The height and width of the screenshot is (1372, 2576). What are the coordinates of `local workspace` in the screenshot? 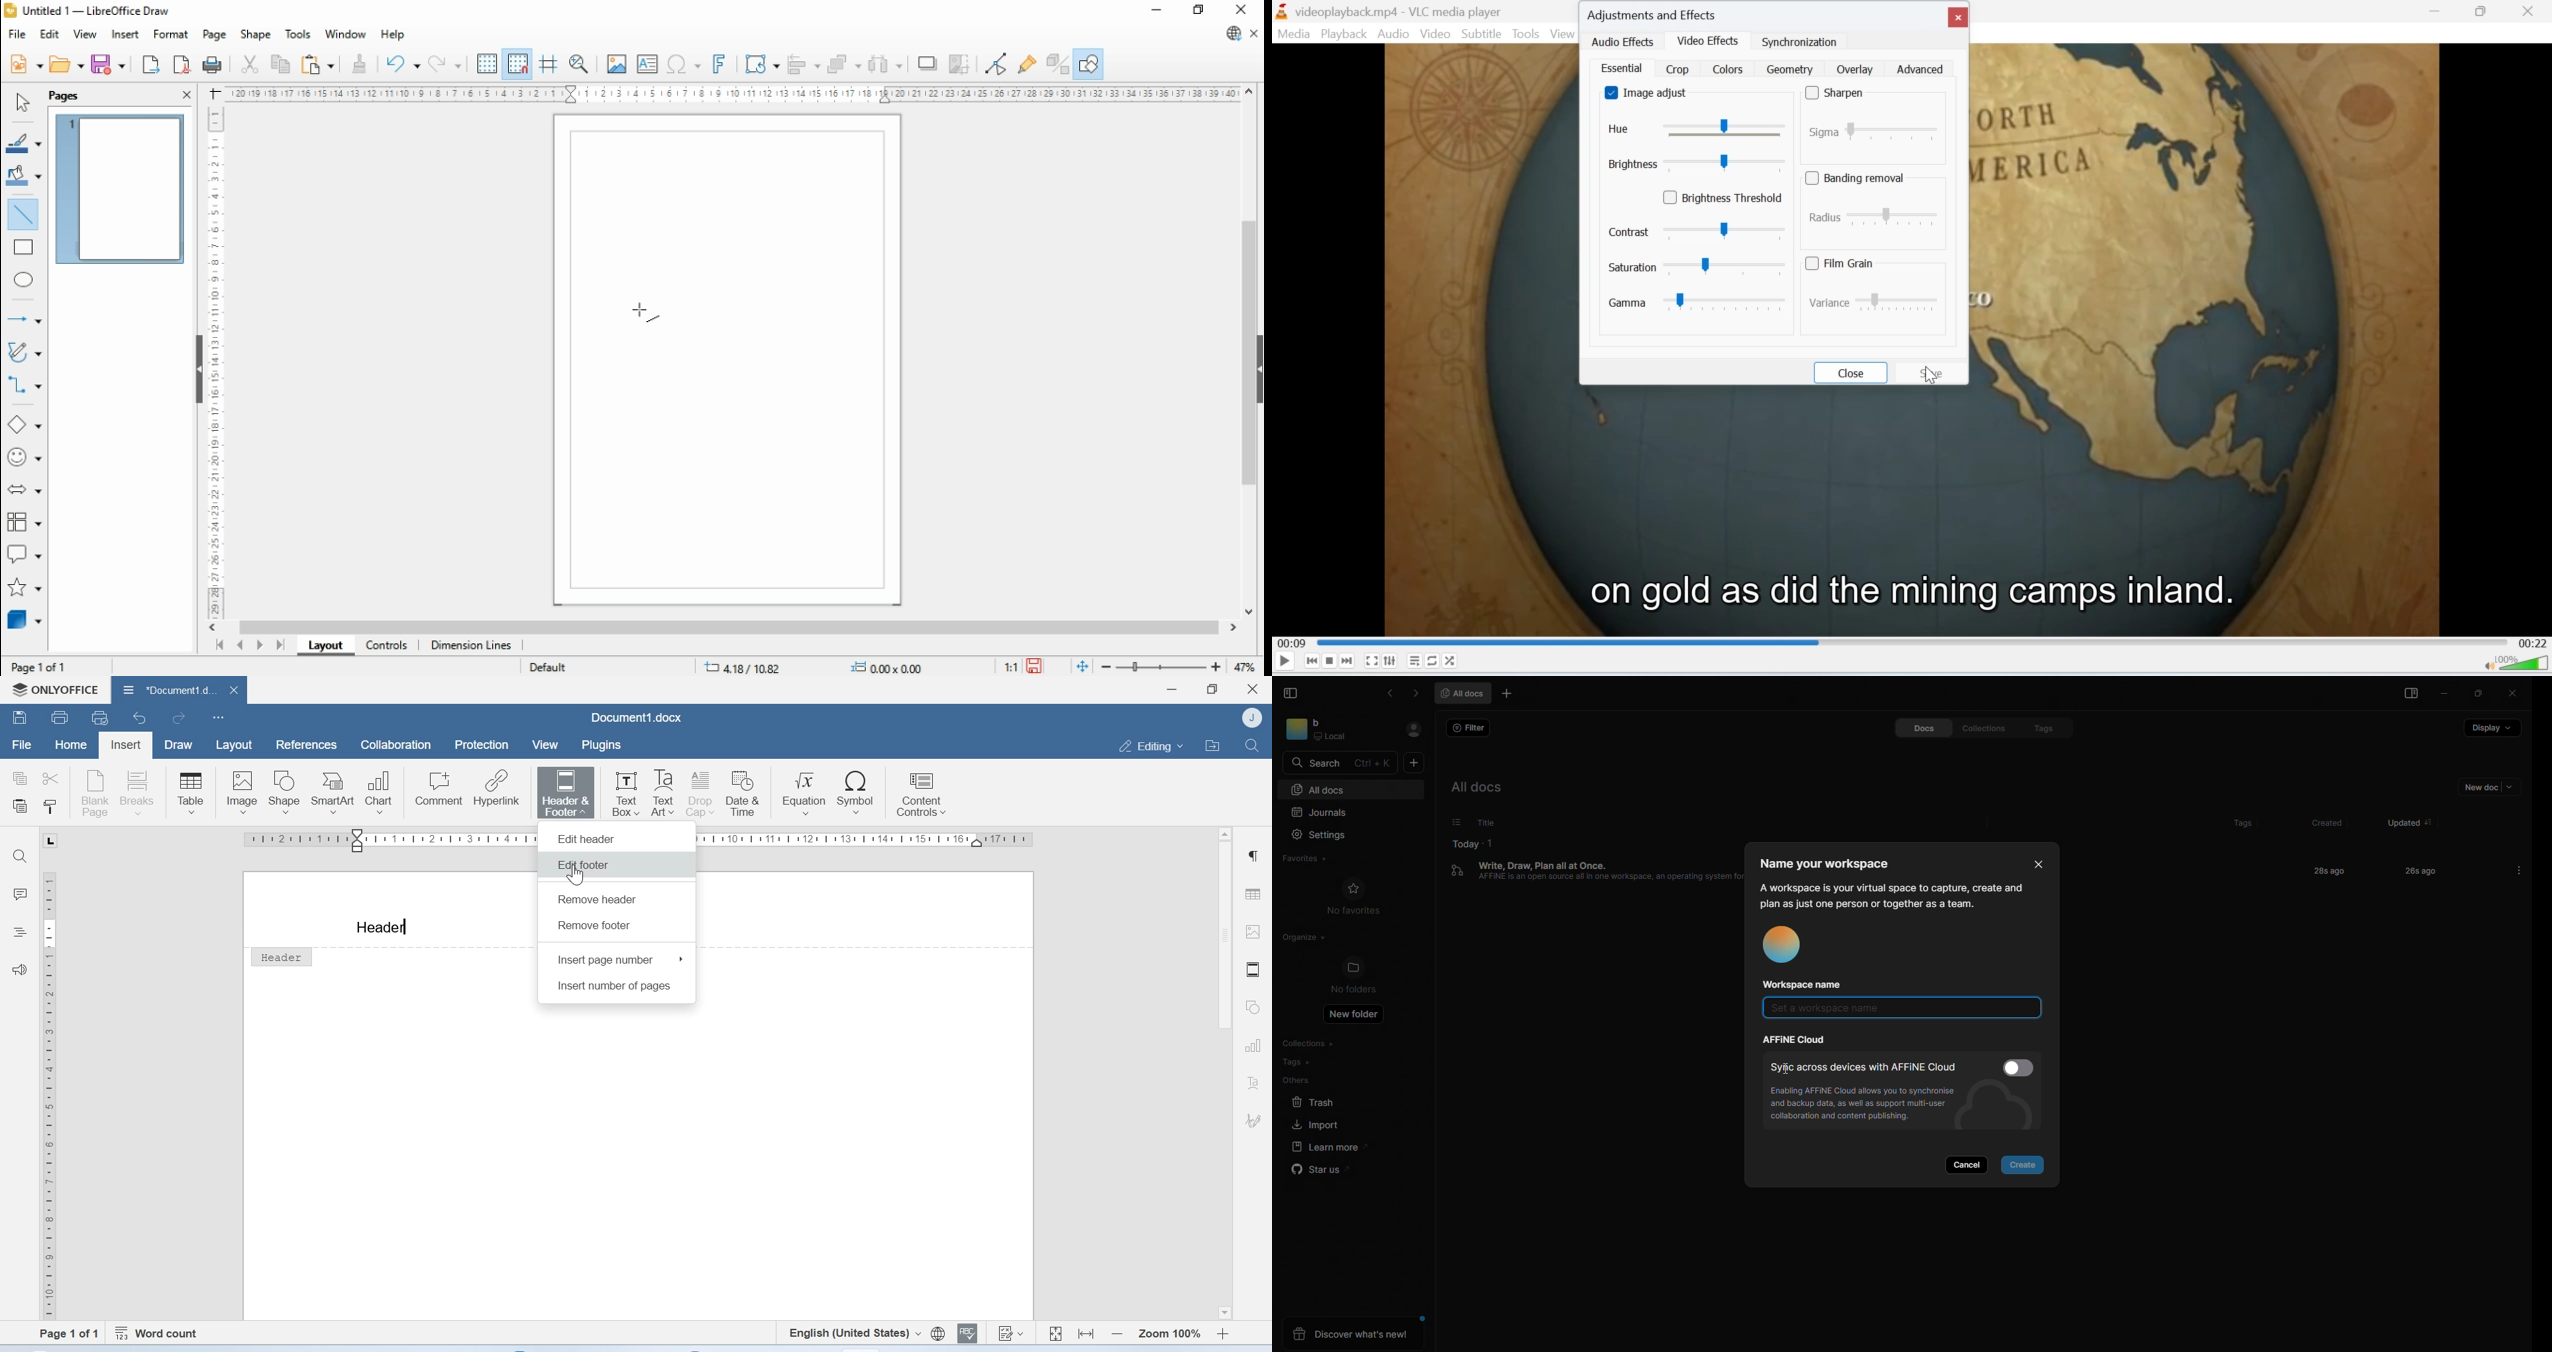 It's located at (1336, 730).